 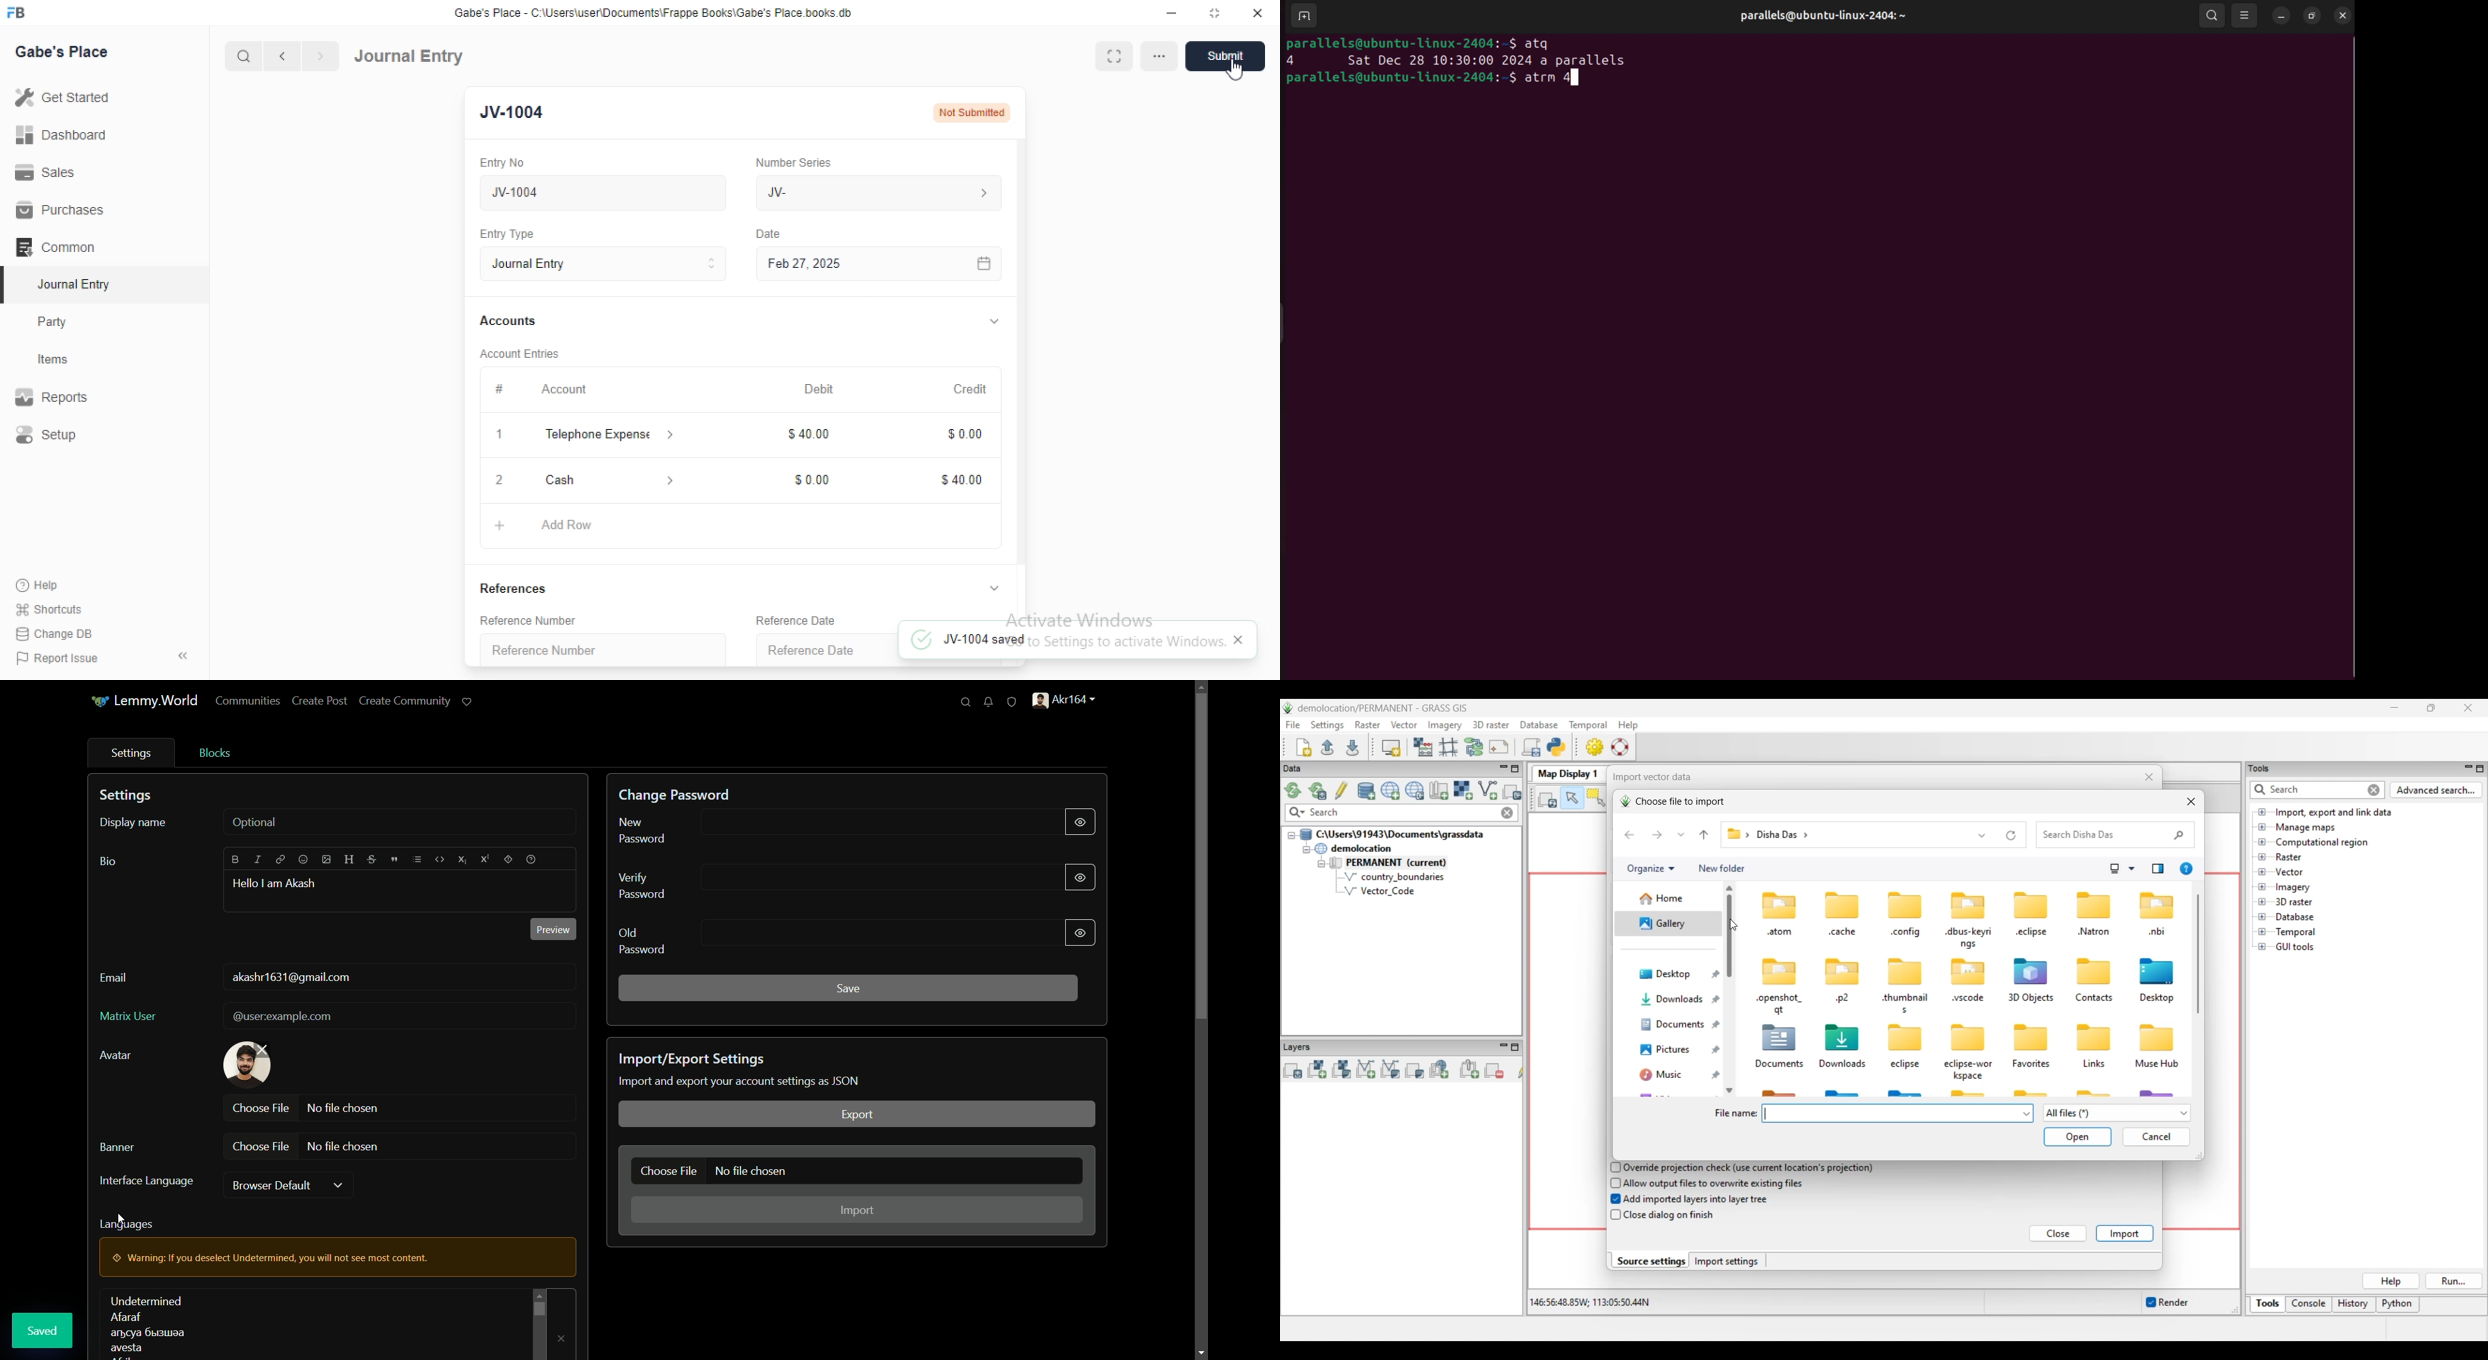 What do you see at coordinates (772, 232) in the screenshot?
I see `Date` at bounding box center [772, 232].